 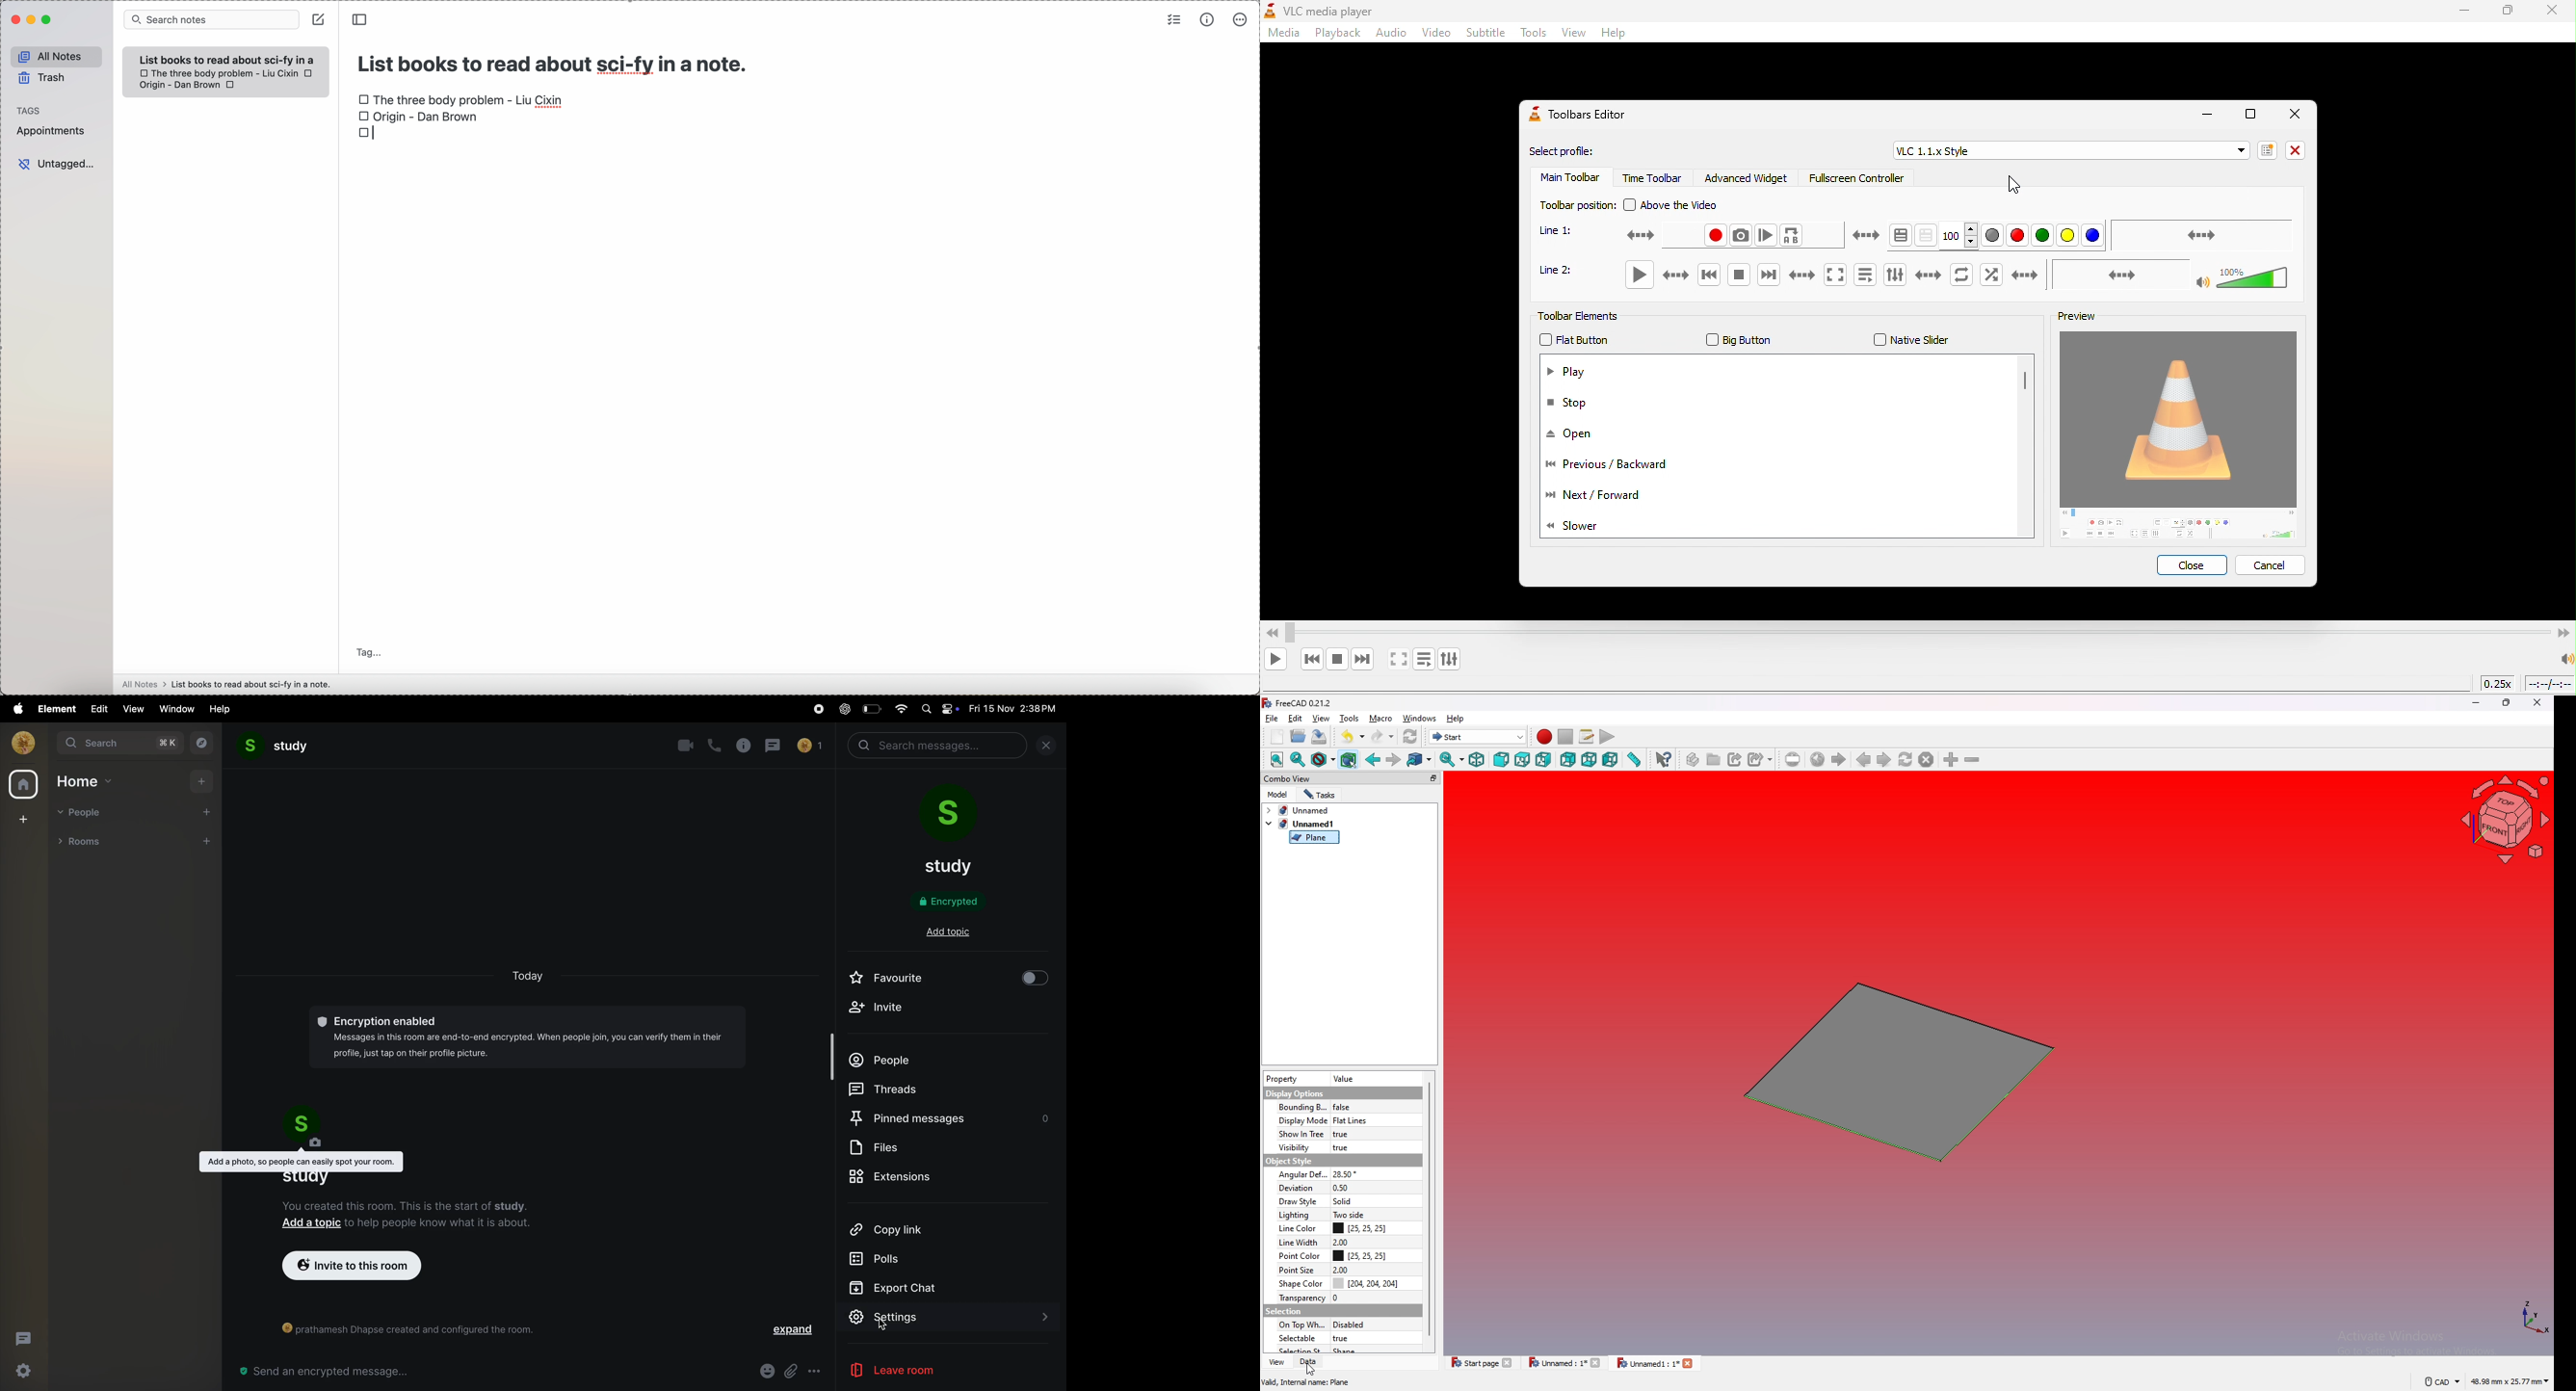 I want to click on appointments tag, so click(x=51, y=132).